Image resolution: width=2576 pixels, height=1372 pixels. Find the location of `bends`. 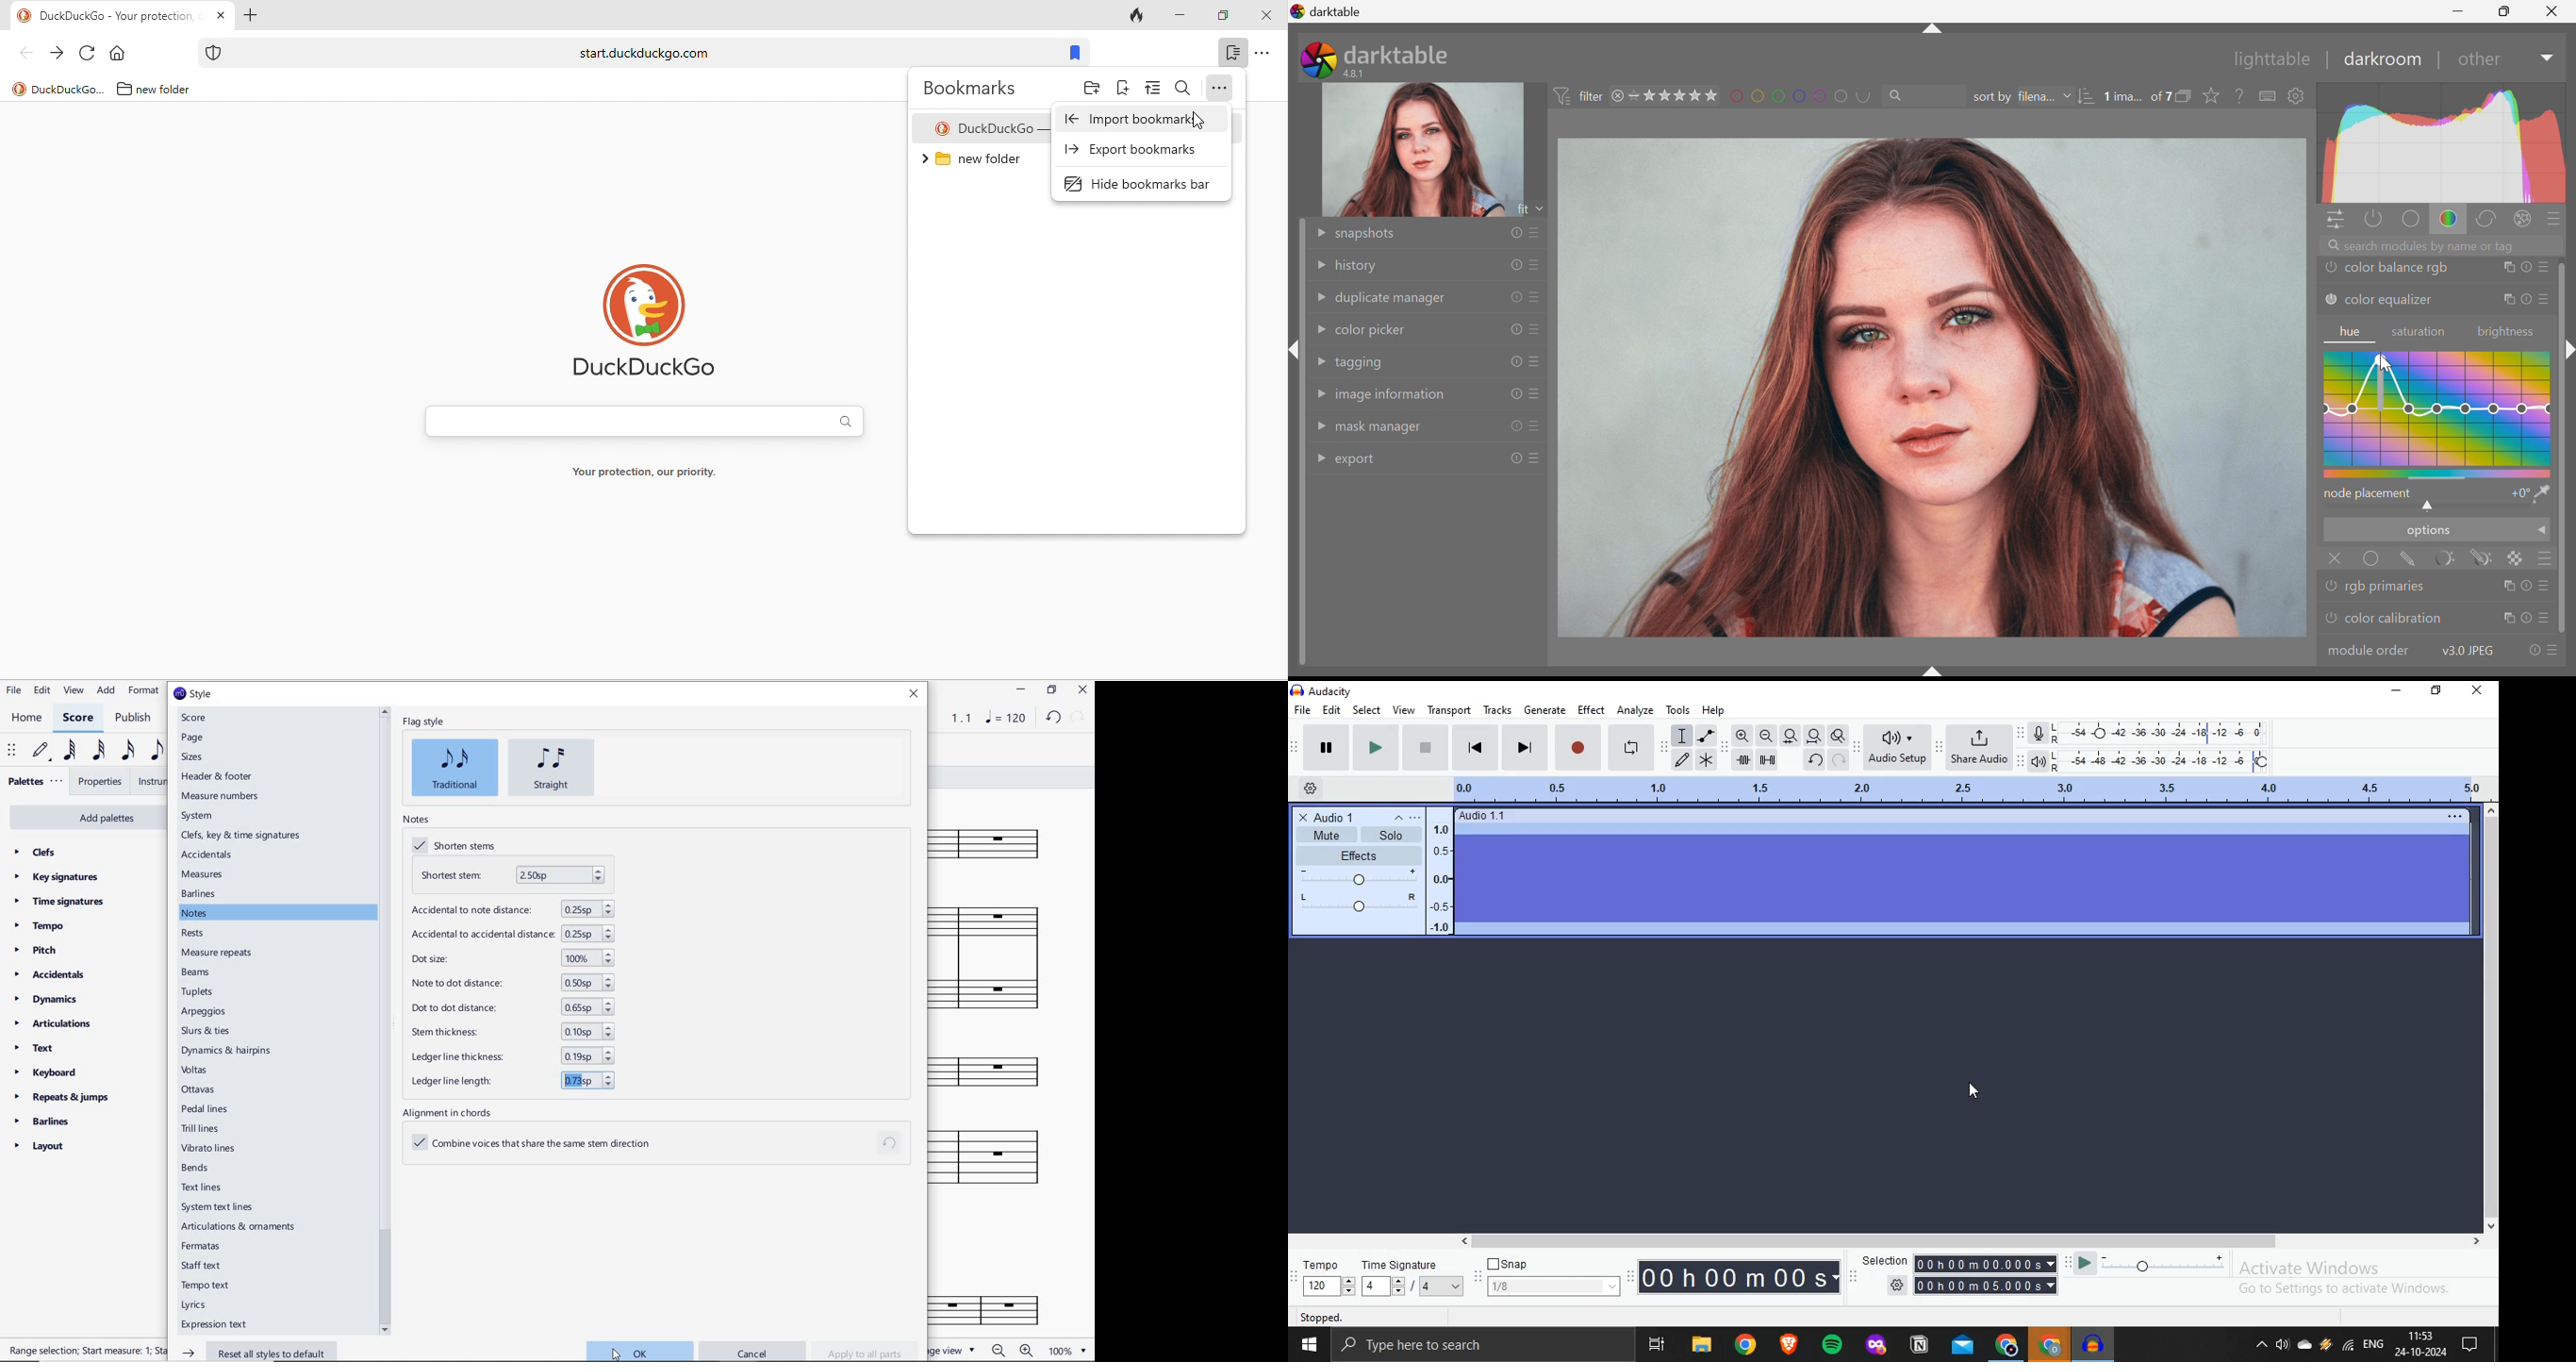

bends is located at coordinates (198, 1167).